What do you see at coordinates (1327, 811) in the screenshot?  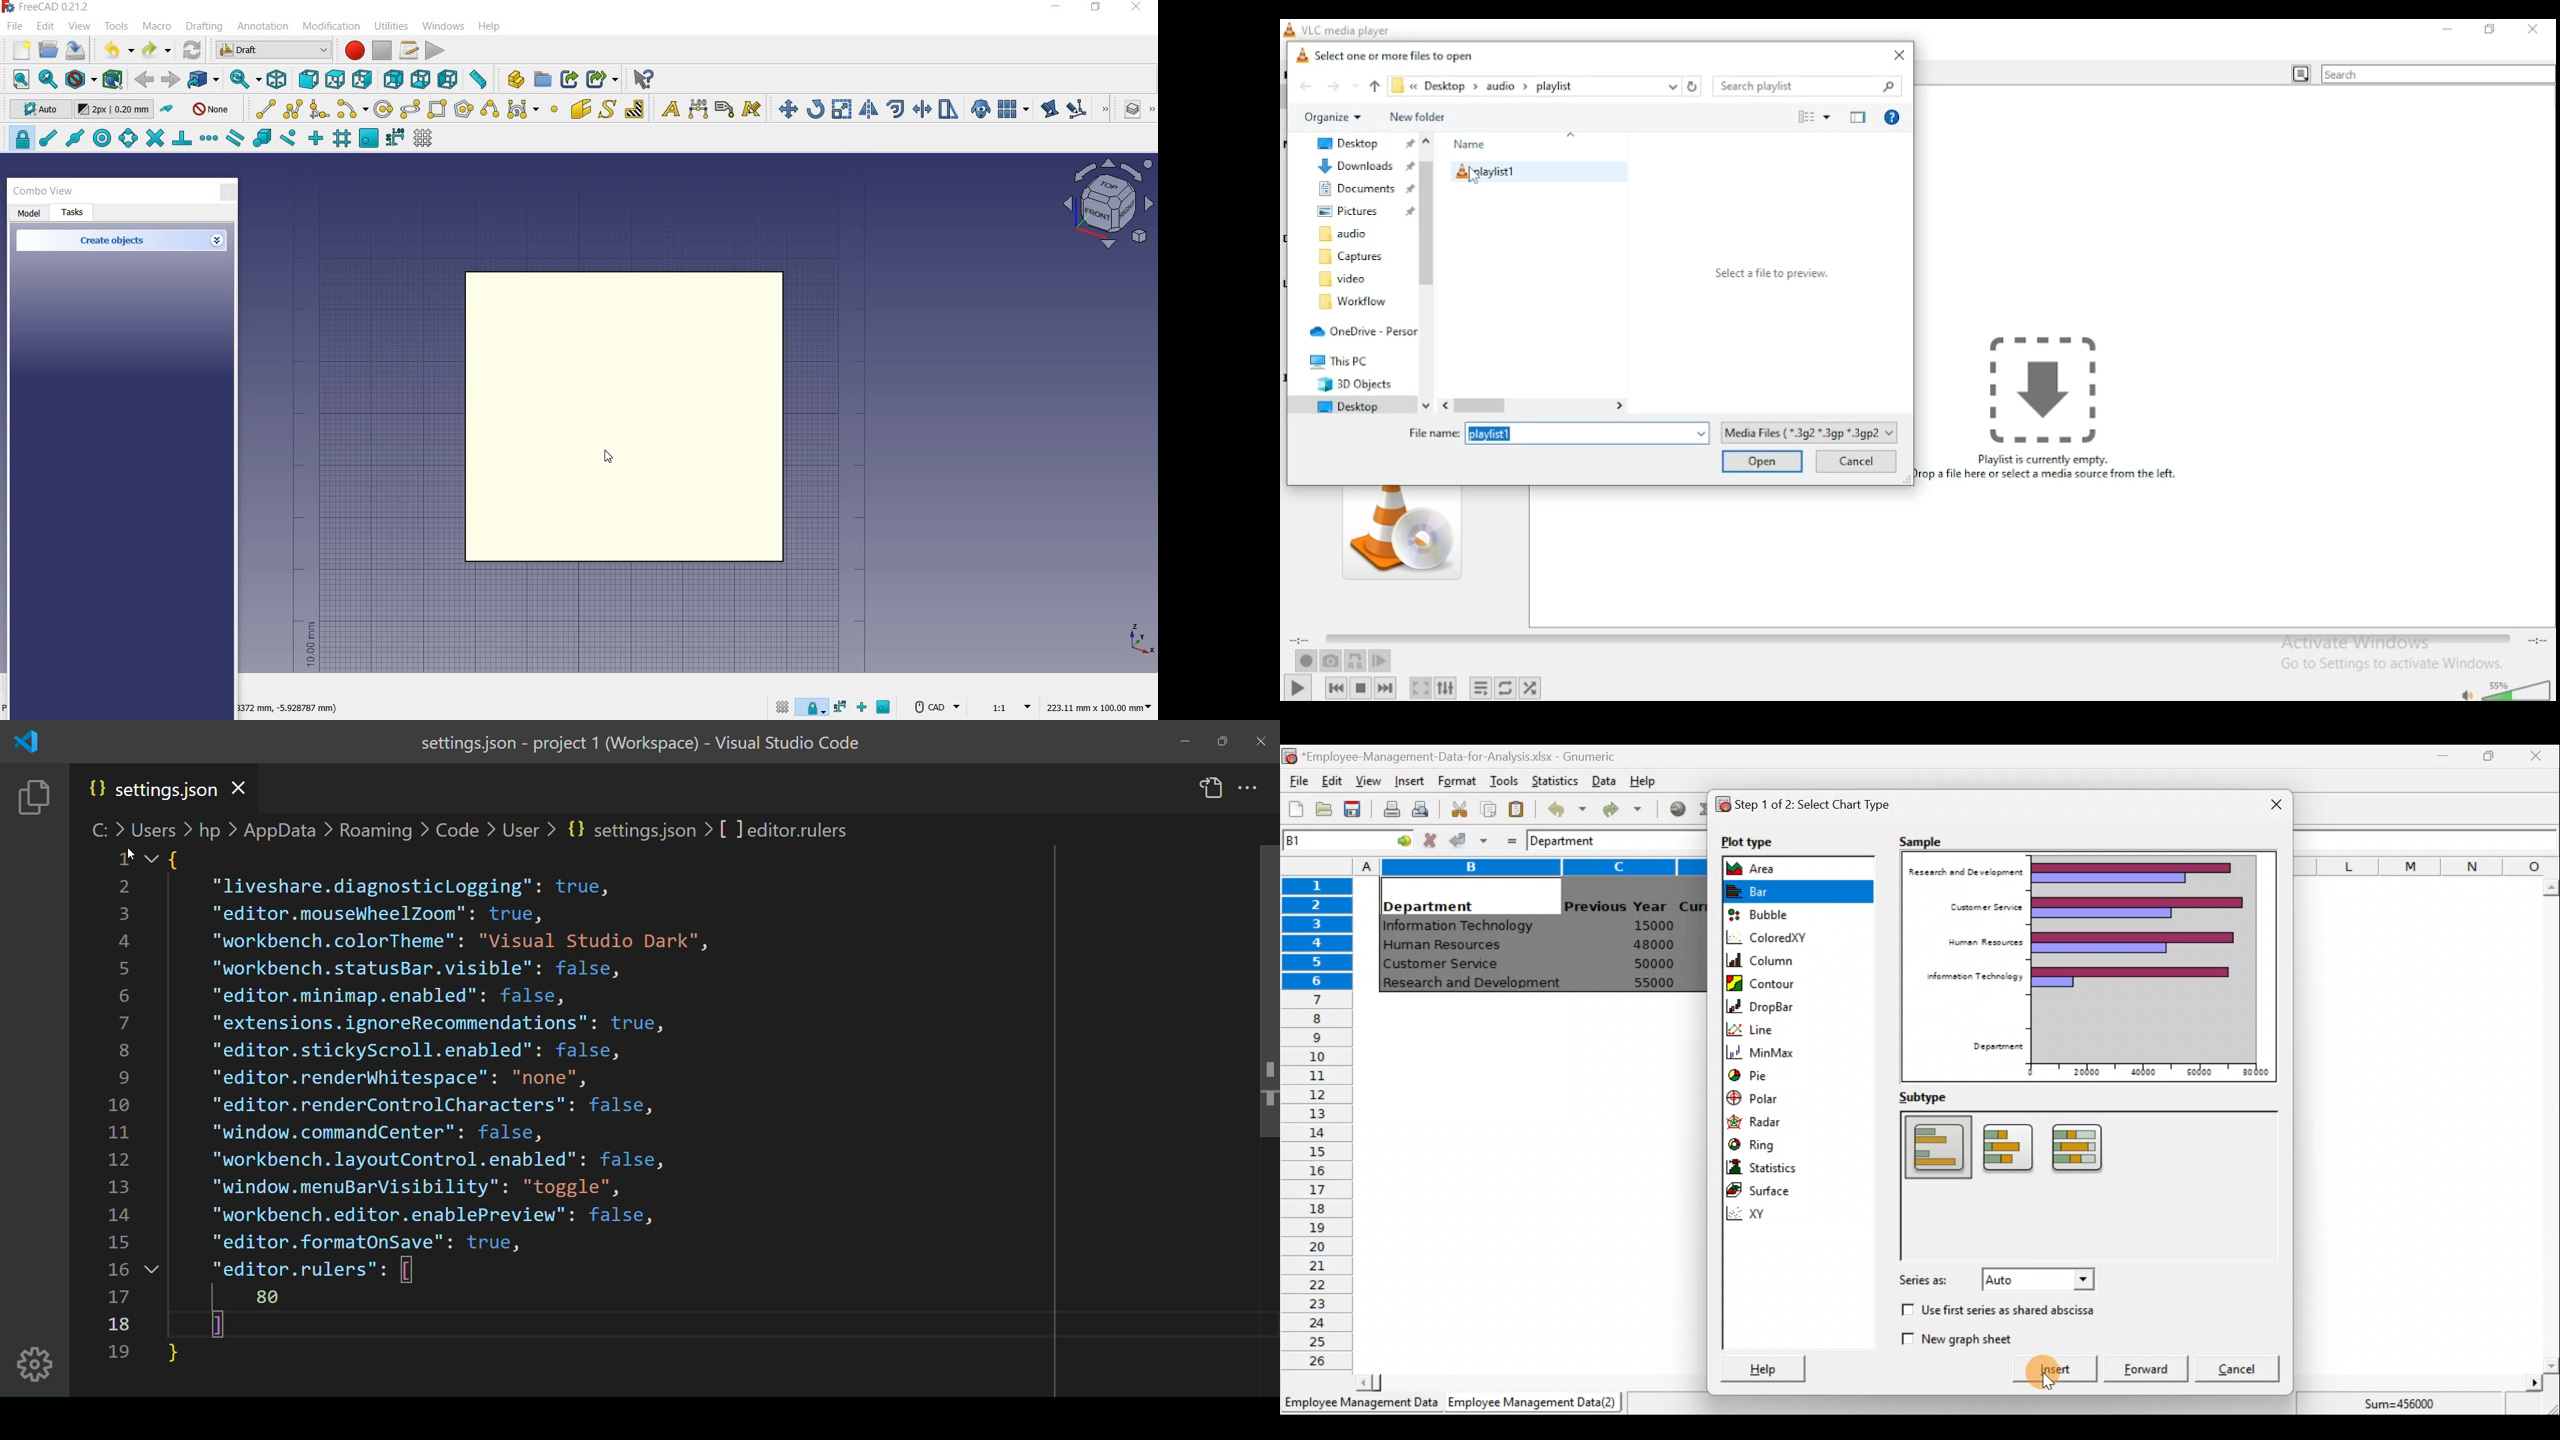 I see `Open a file` at bounding box center [1327, 811].